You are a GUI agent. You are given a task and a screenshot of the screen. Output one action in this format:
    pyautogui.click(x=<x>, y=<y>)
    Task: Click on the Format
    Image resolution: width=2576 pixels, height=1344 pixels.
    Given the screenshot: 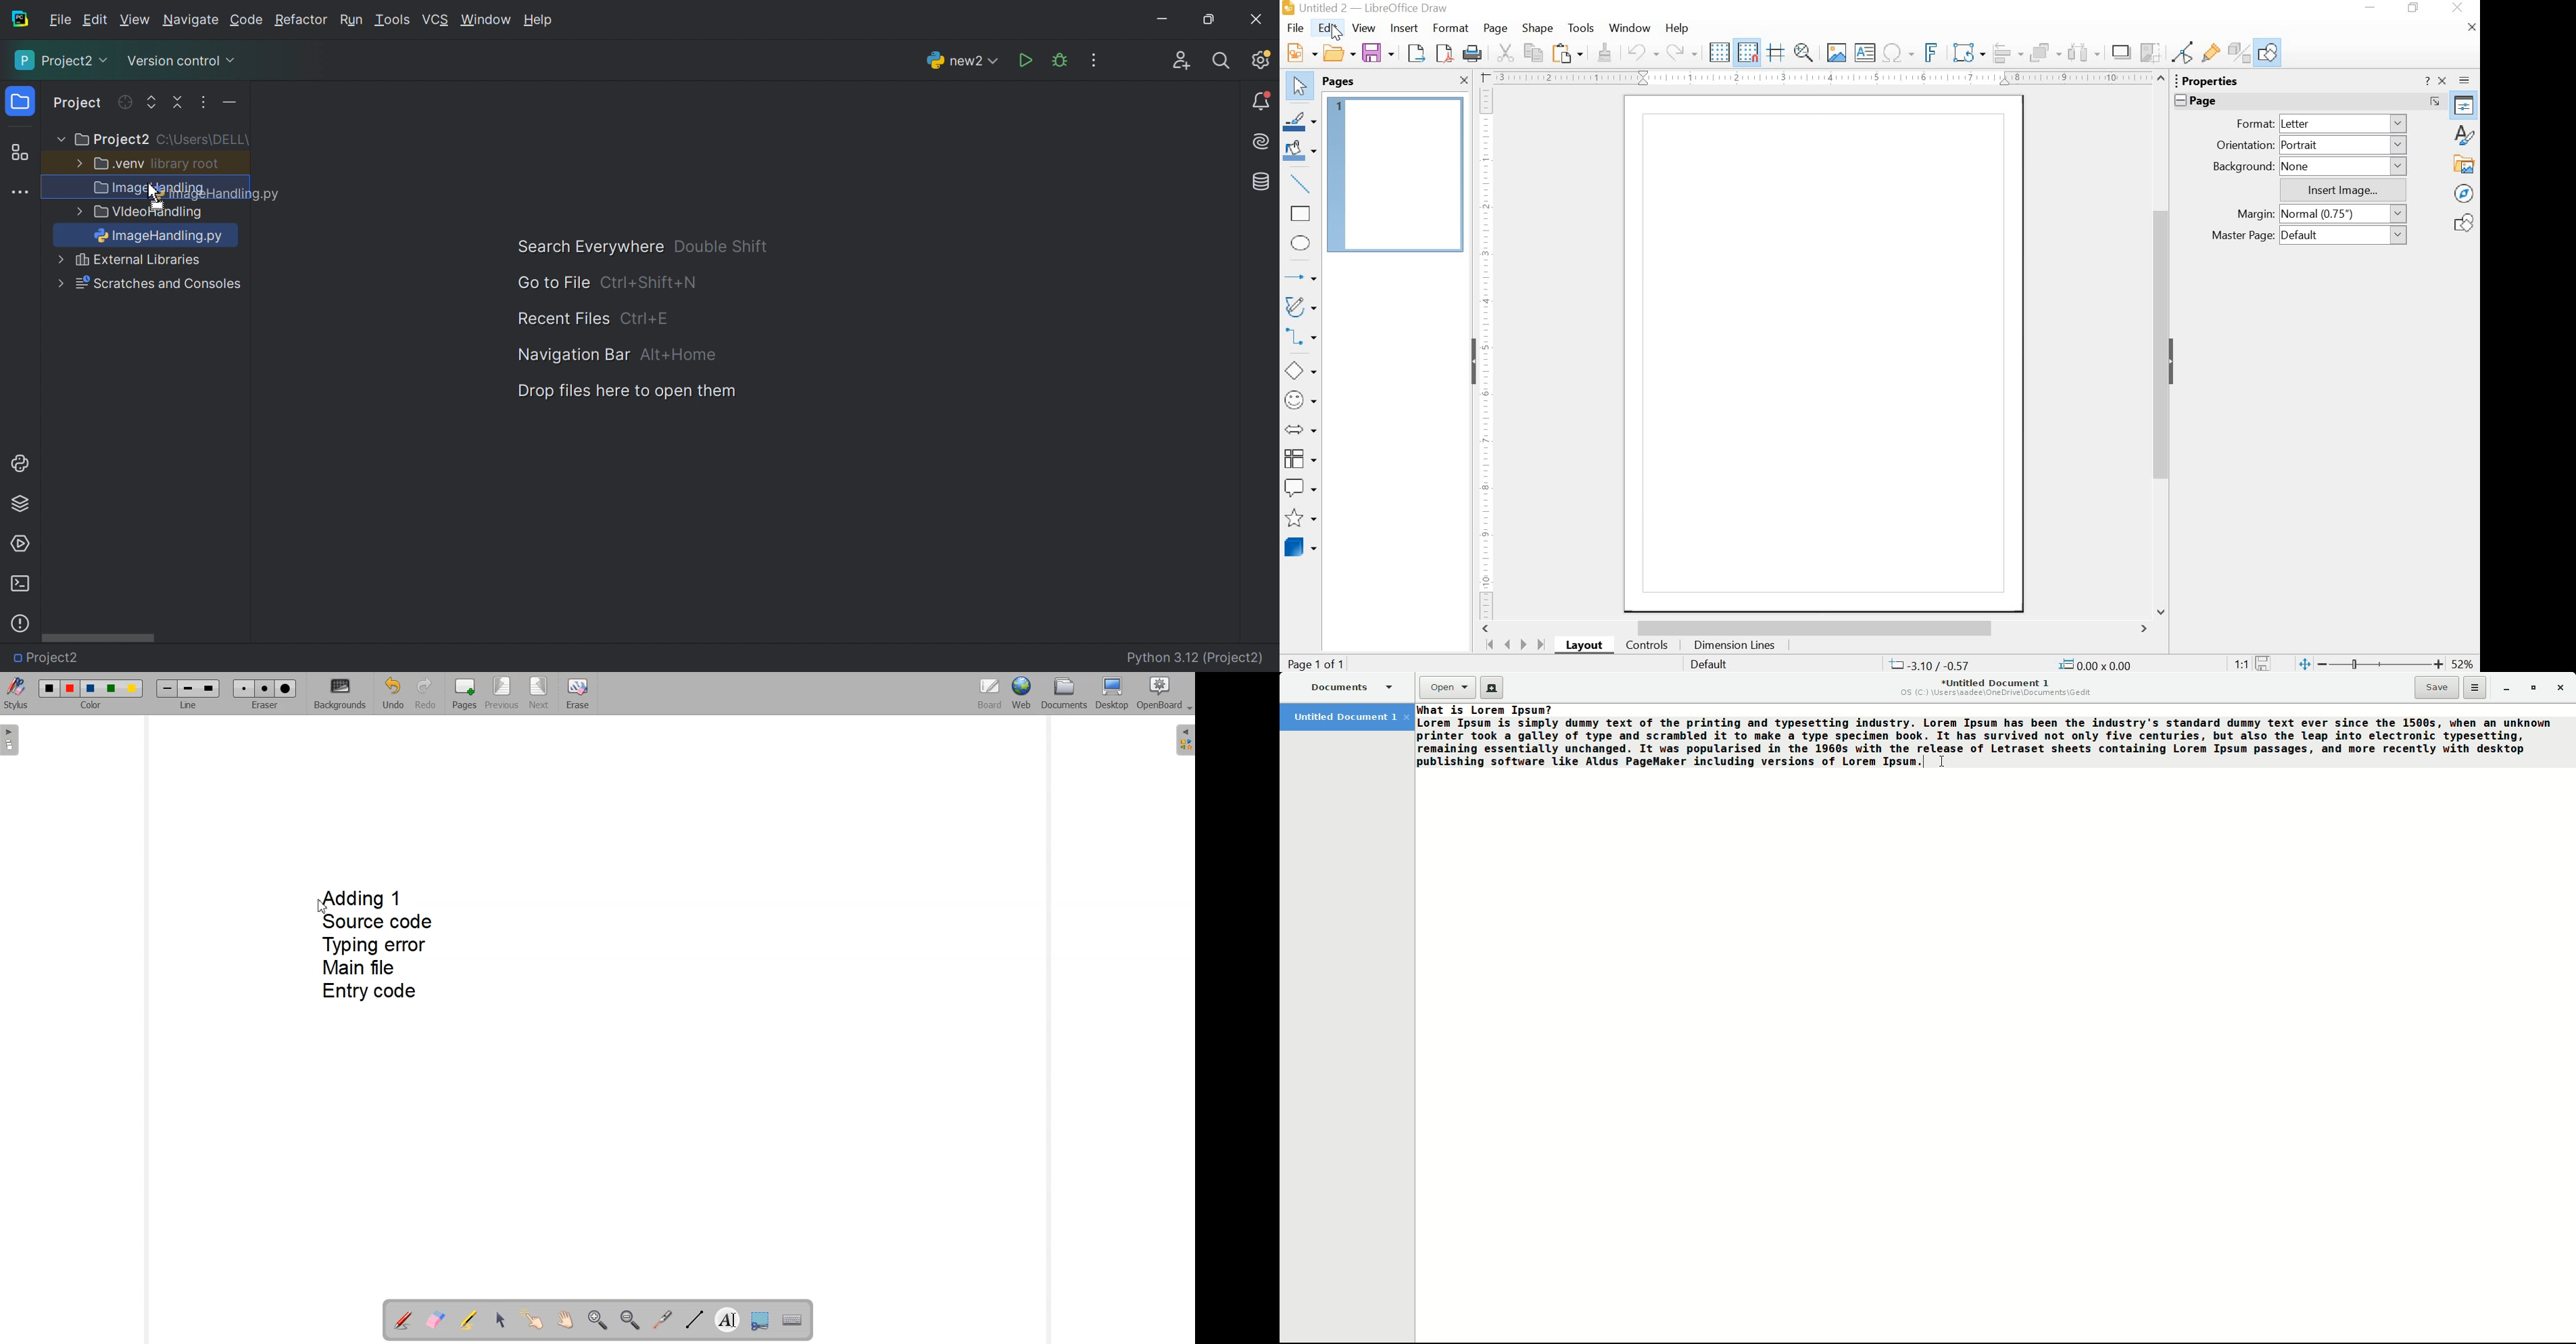 What is the action you would take?
    pyautogui.click(x=1452, y=28)
    